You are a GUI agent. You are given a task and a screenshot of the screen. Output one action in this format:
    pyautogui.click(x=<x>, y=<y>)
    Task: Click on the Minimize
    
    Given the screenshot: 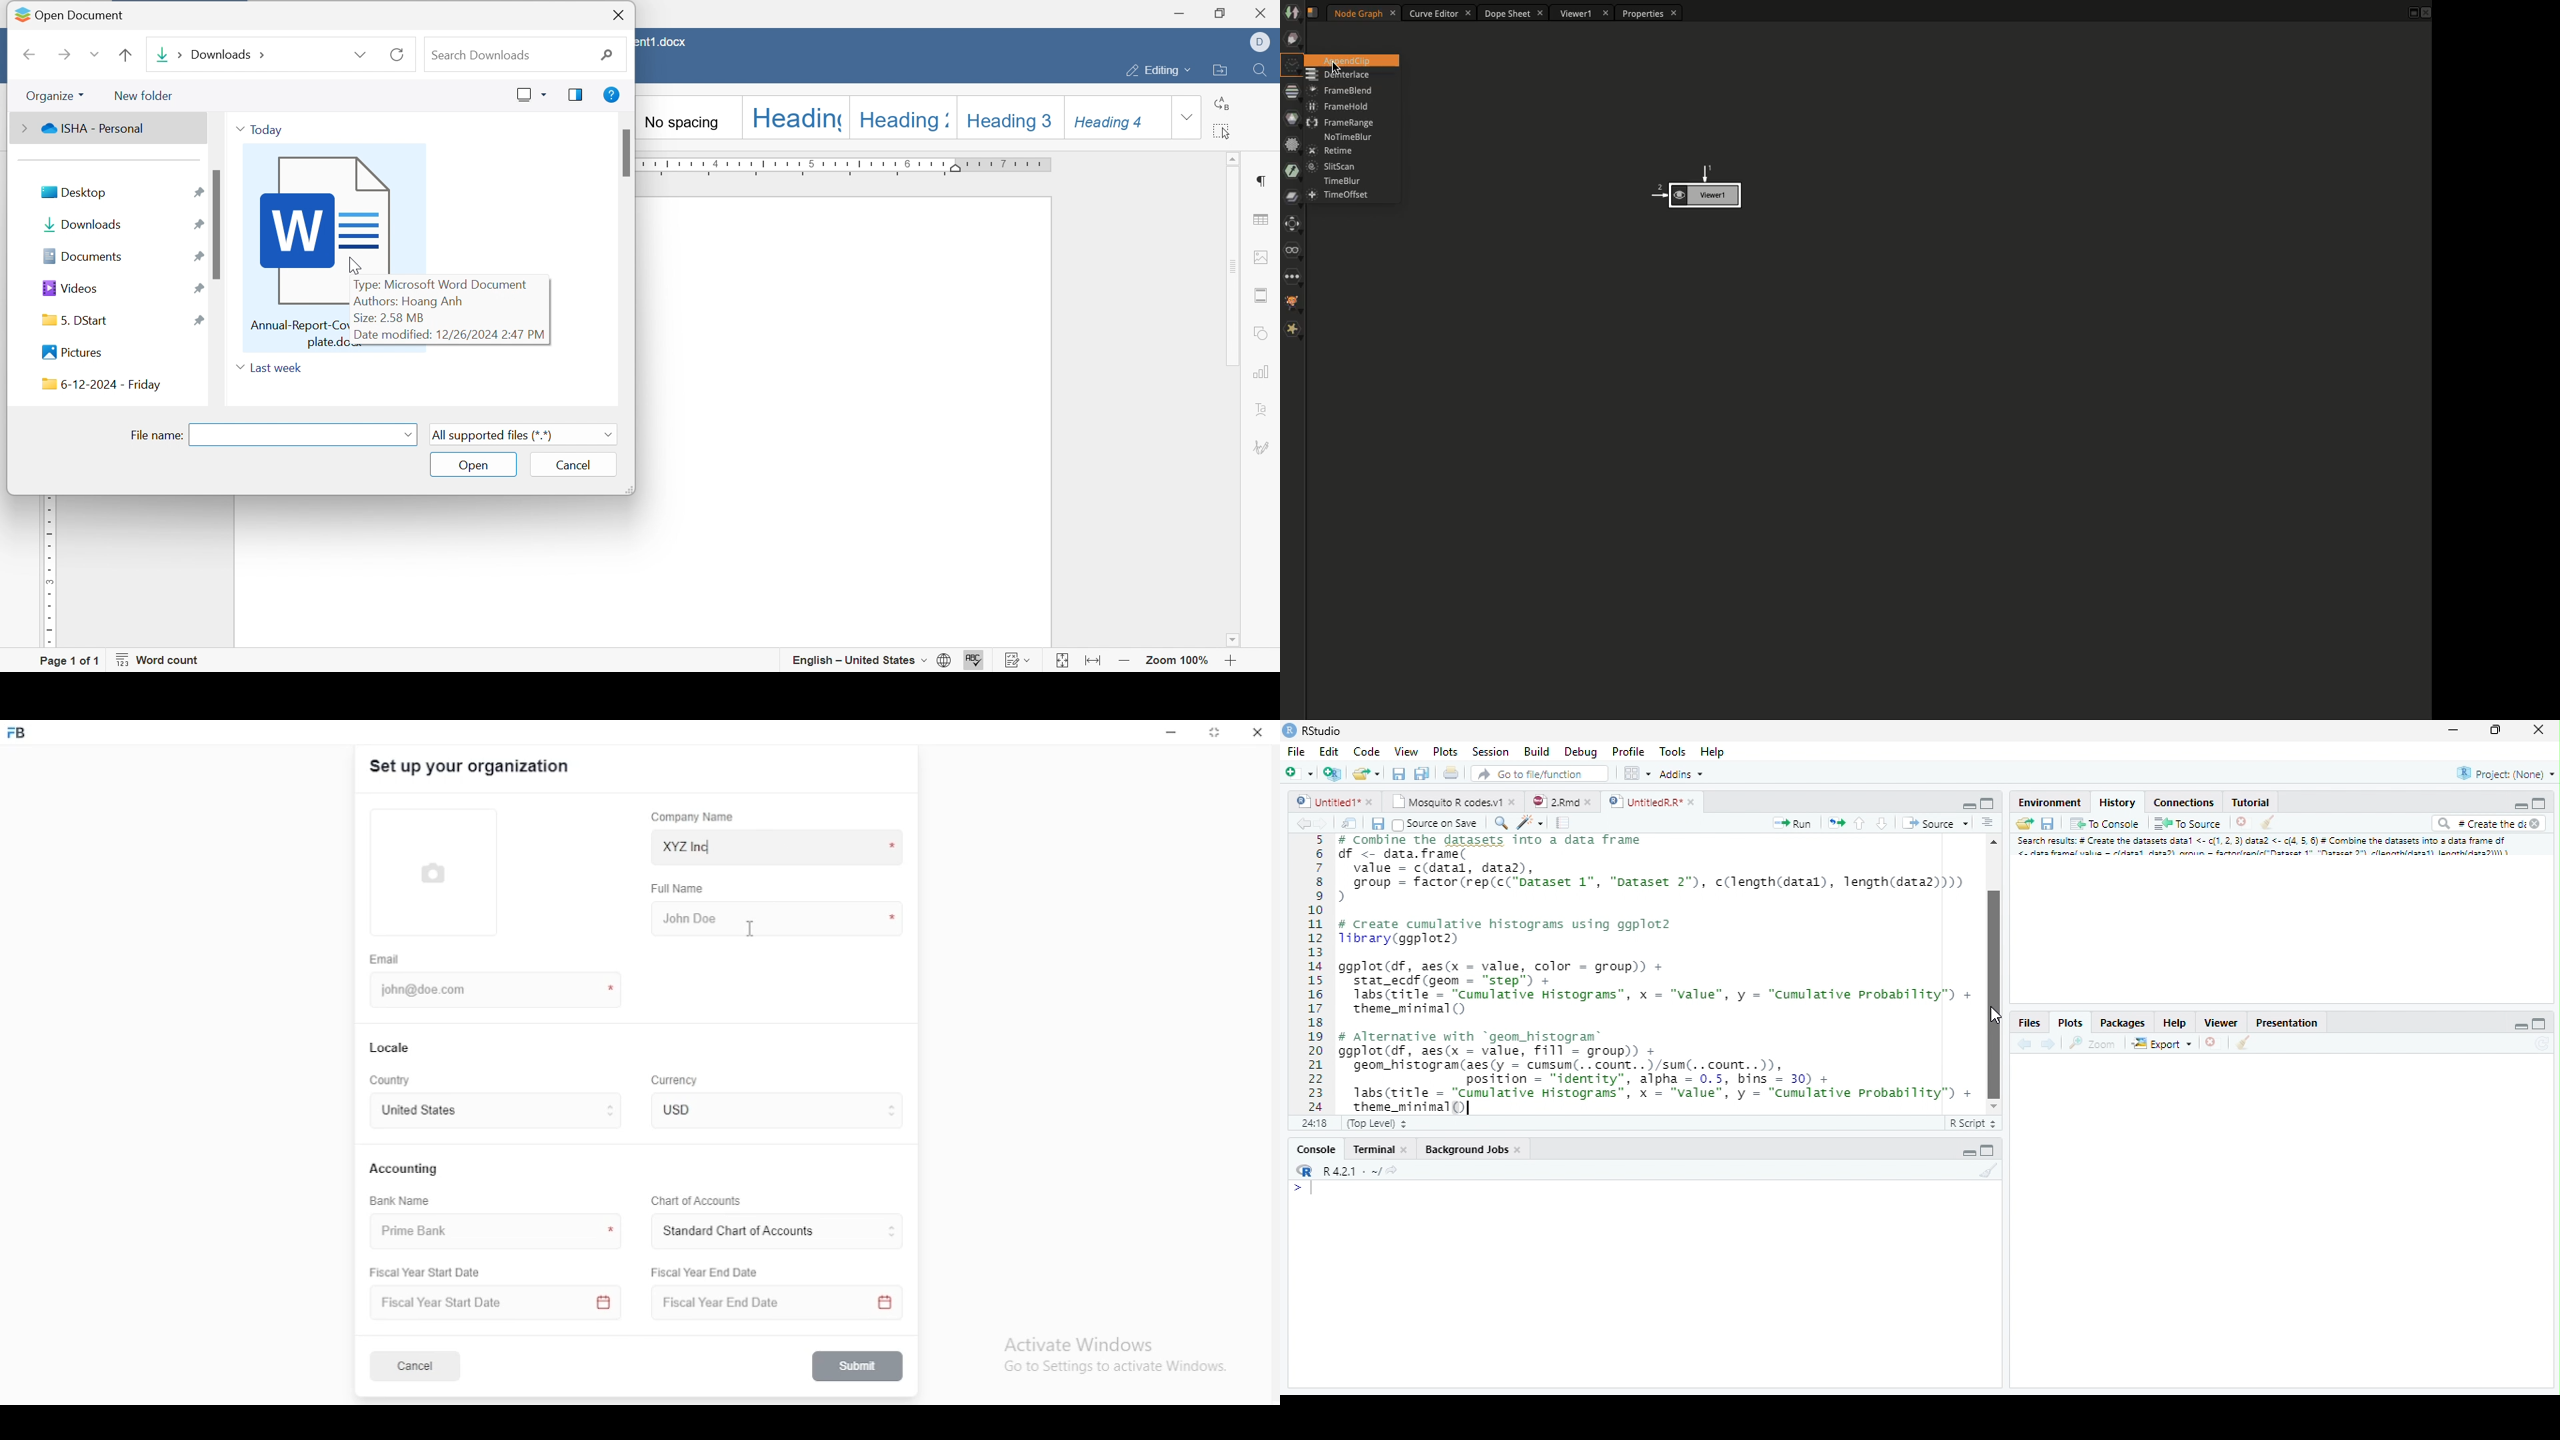 What is the action you would take?
    pyautogui.click(x=2520, y=806)
    